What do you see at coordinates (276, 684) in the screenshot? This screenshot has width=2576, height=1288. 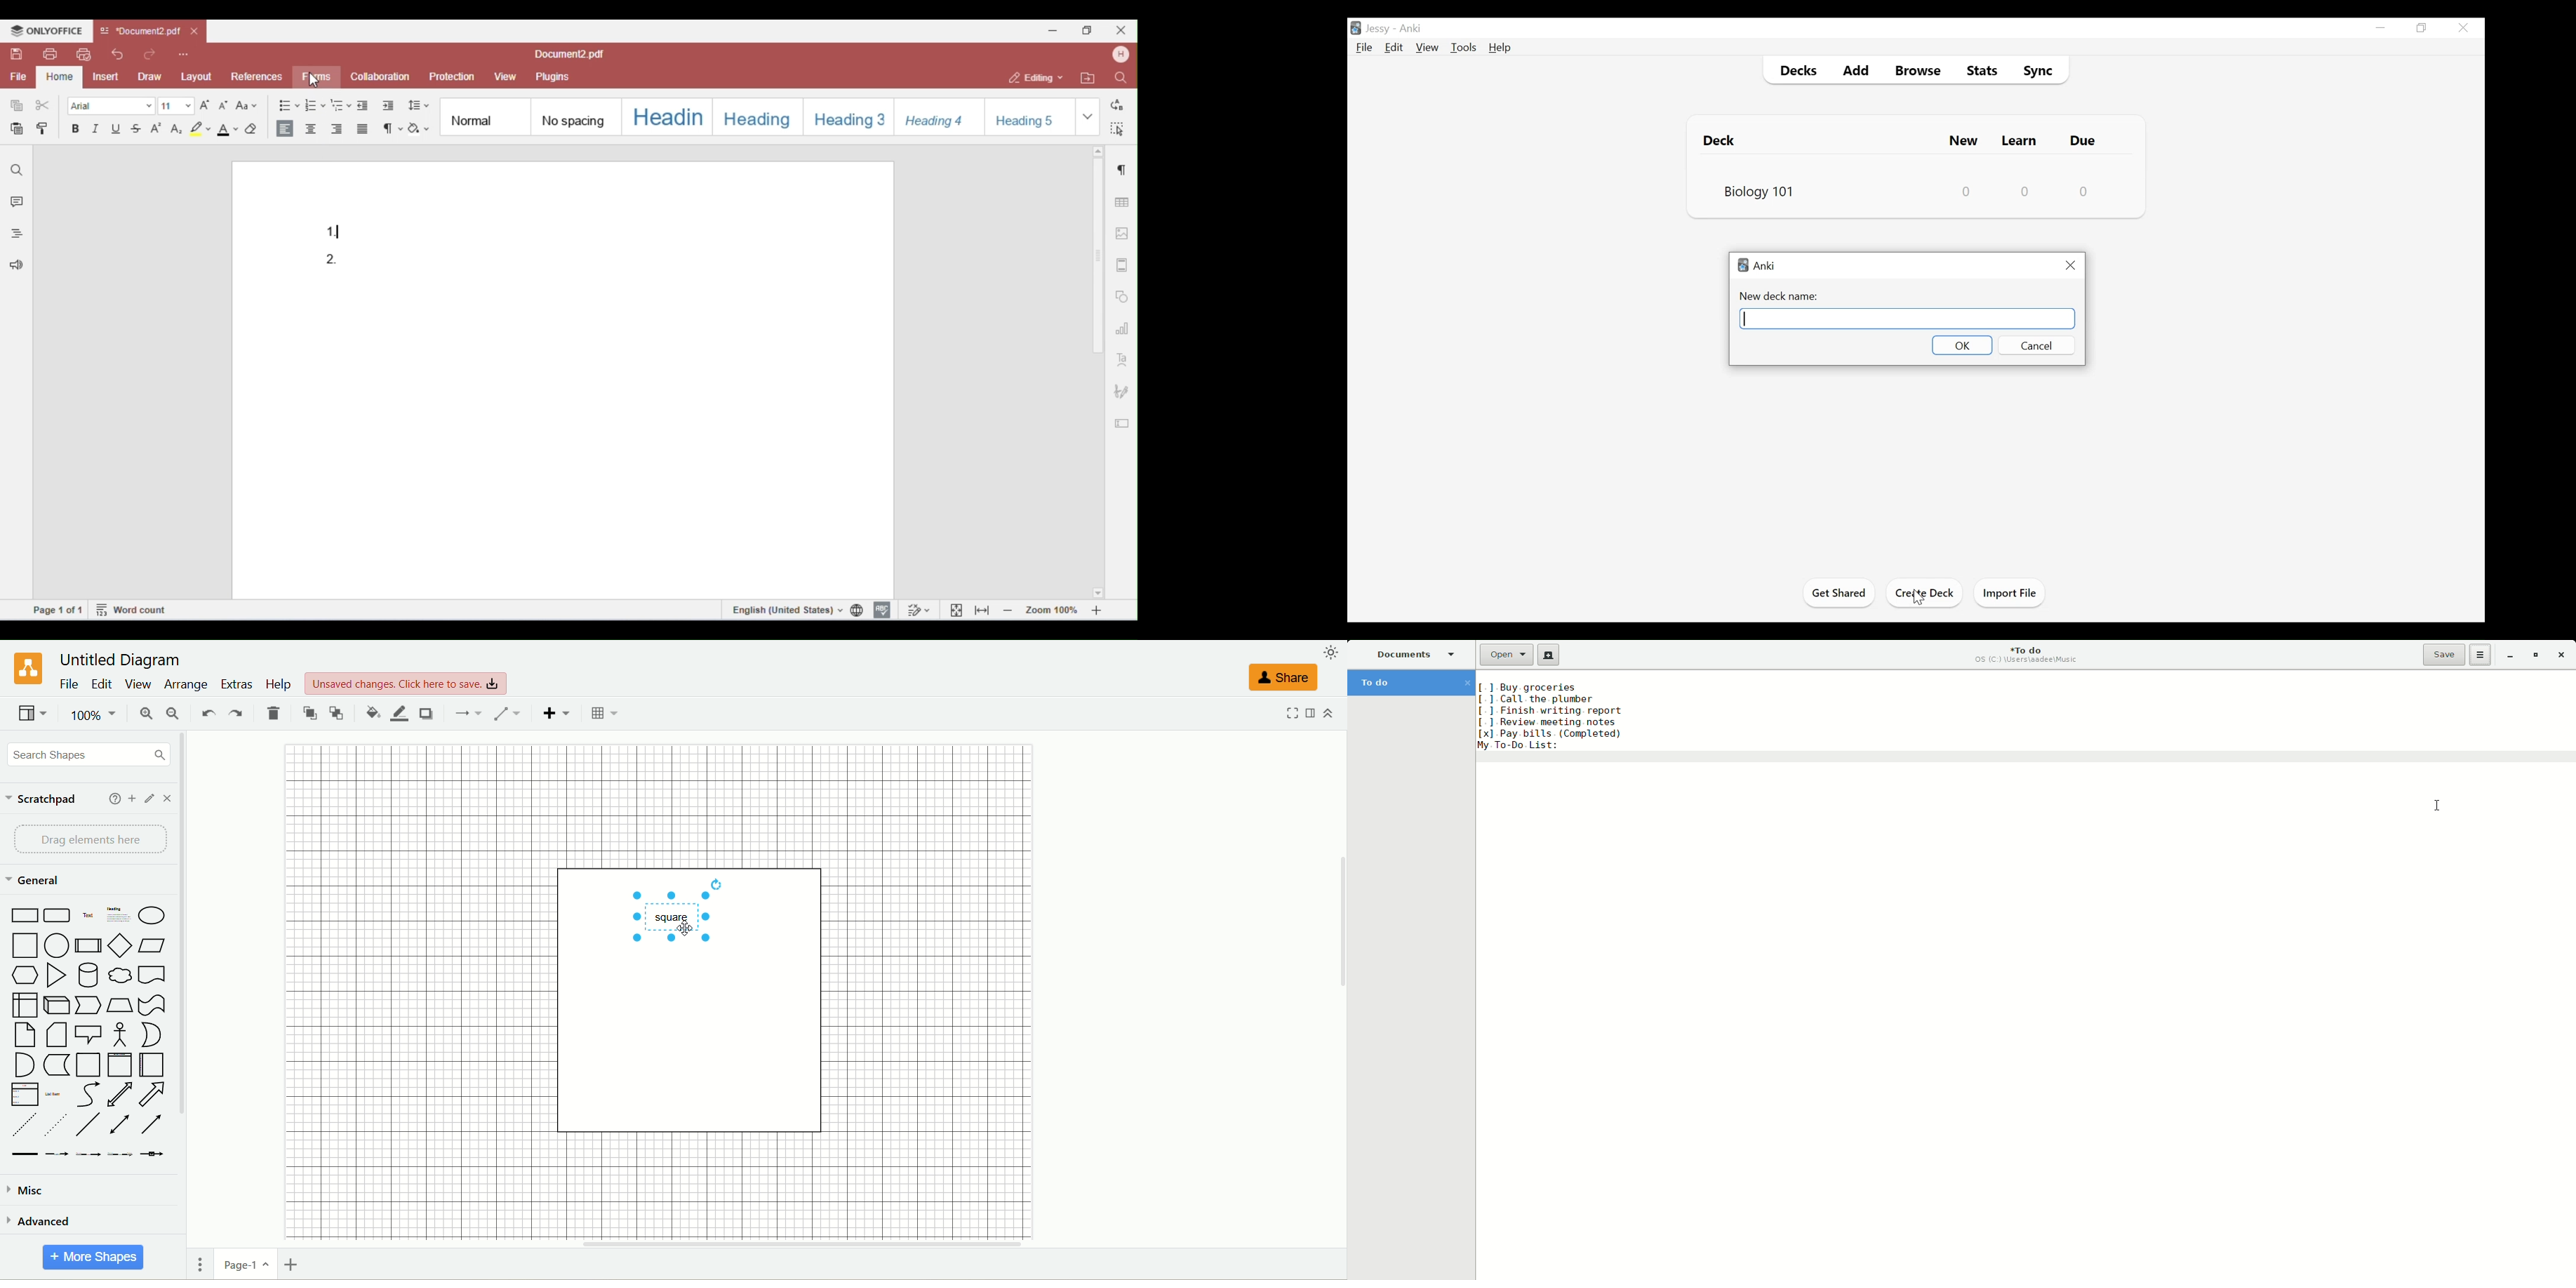 I see `help` at bounding box center [276, 684].